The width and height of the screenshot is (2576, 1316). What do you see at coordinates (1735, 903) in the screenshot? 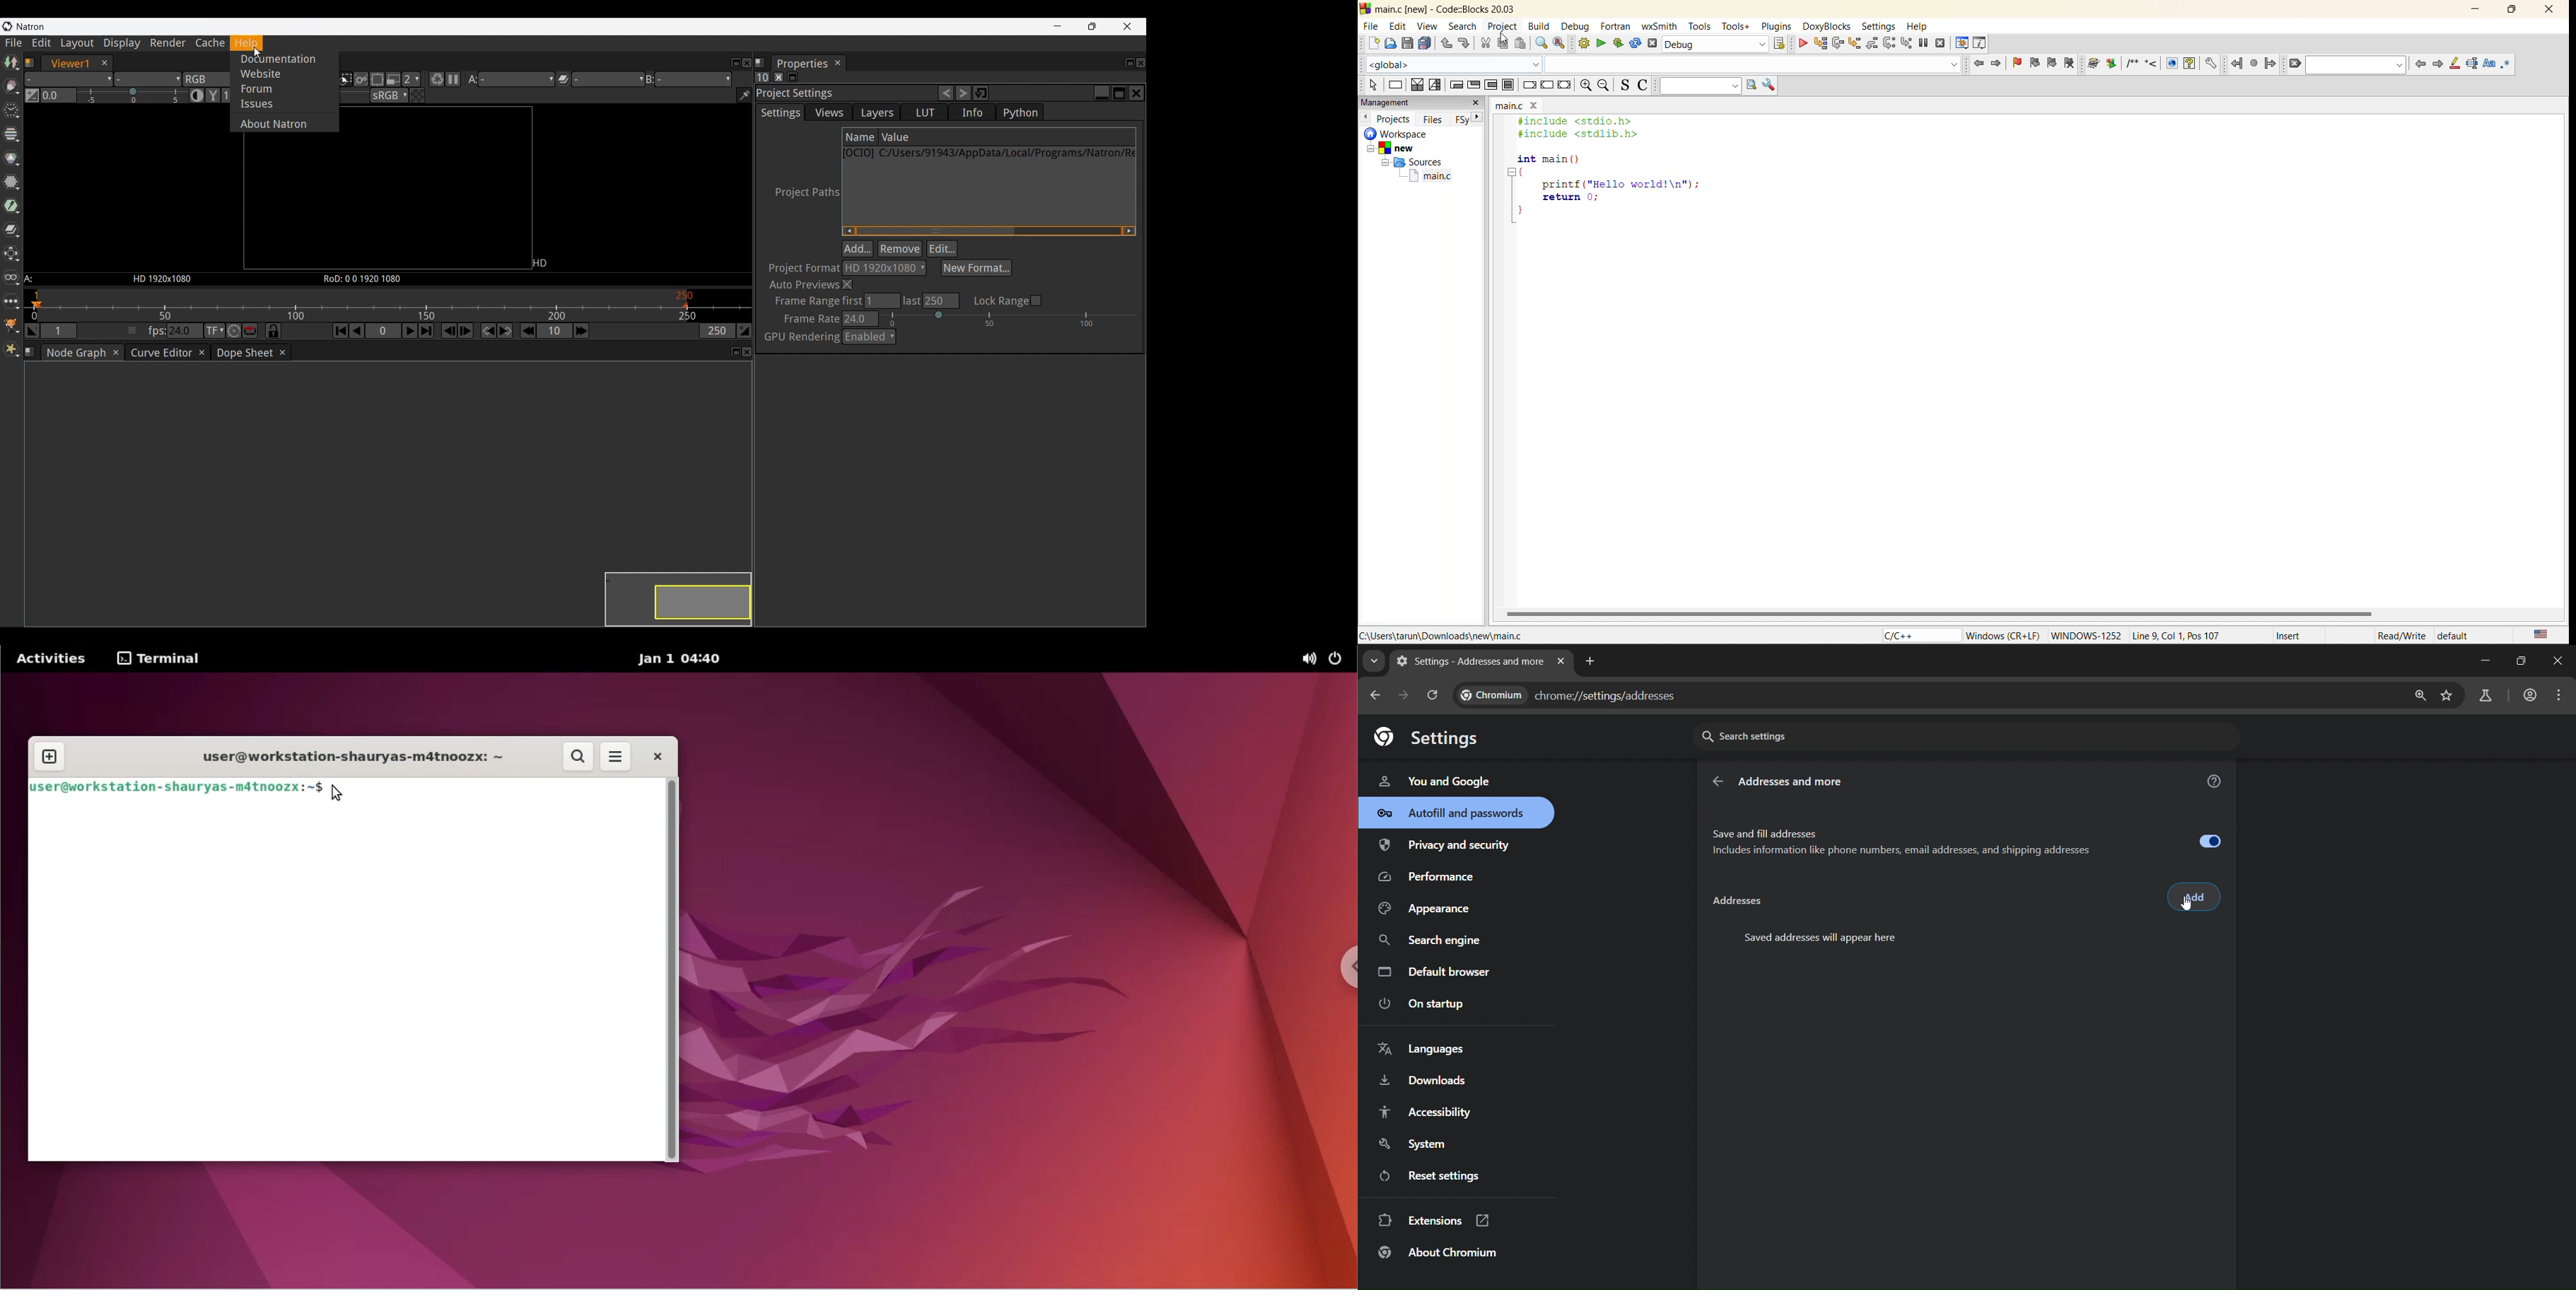
I see `addressses` at bounding box center [1735, 903].